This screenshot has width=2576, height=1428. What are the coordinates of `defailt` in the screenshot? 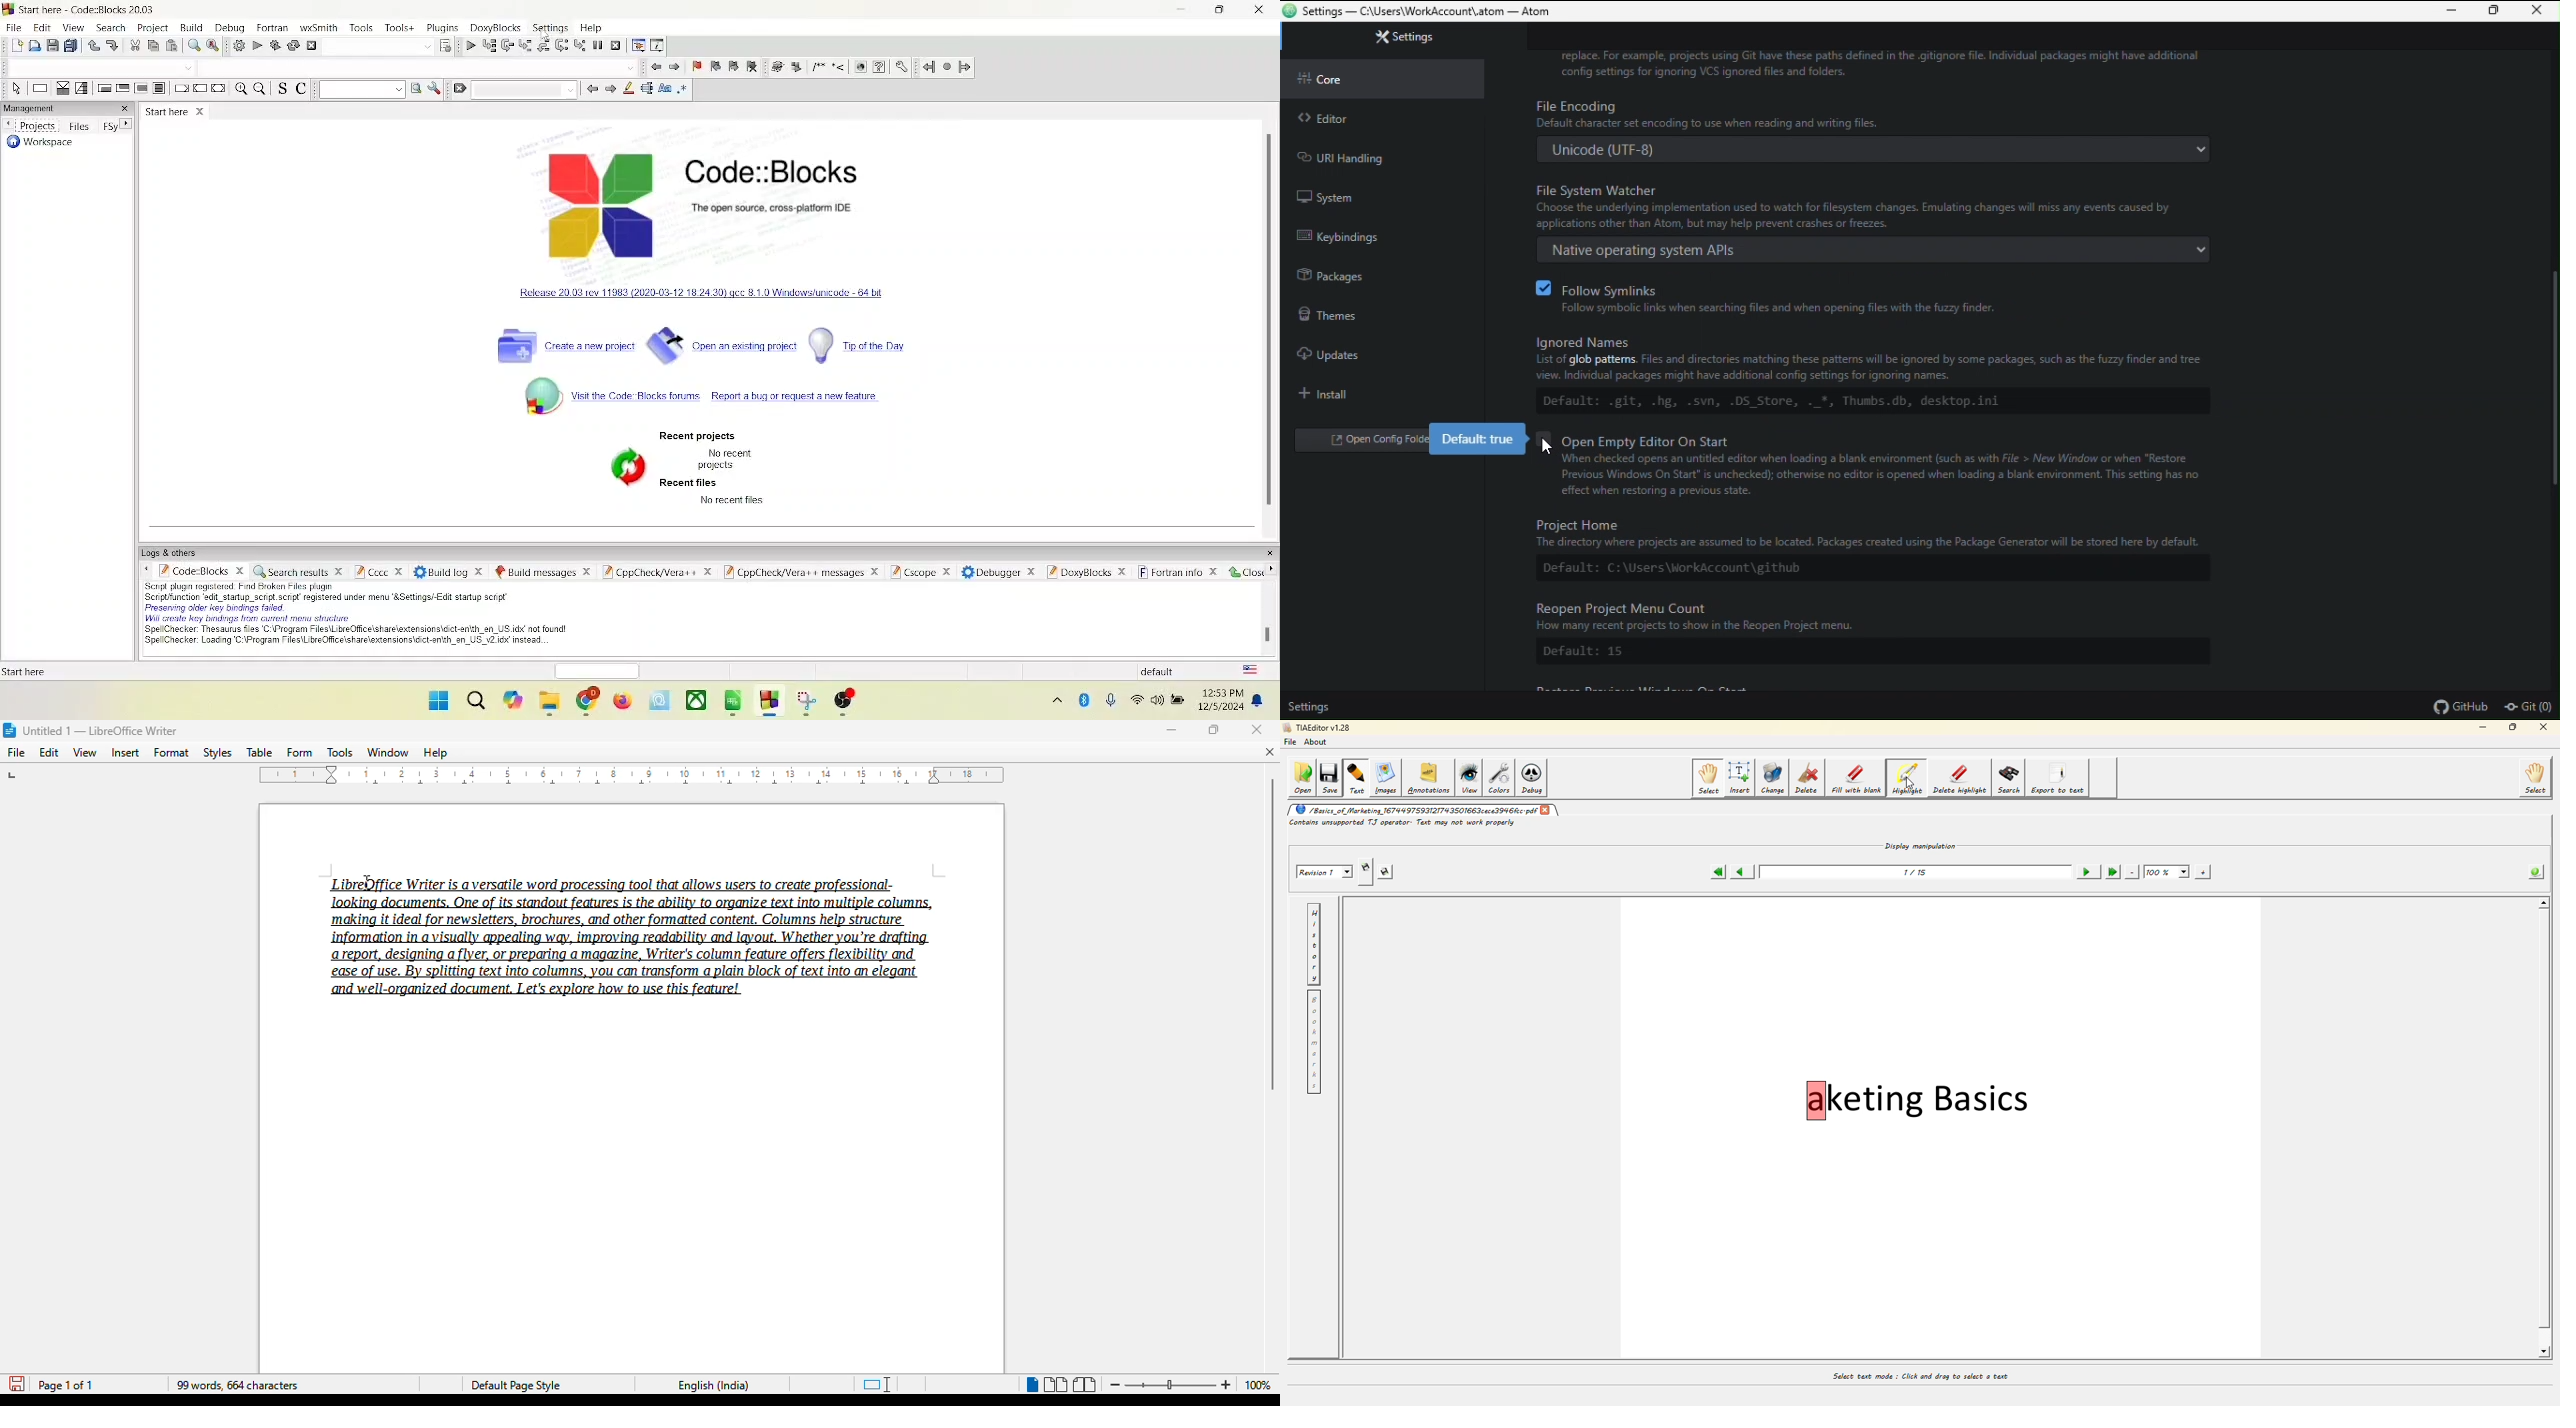 It's located at (1872, 569).